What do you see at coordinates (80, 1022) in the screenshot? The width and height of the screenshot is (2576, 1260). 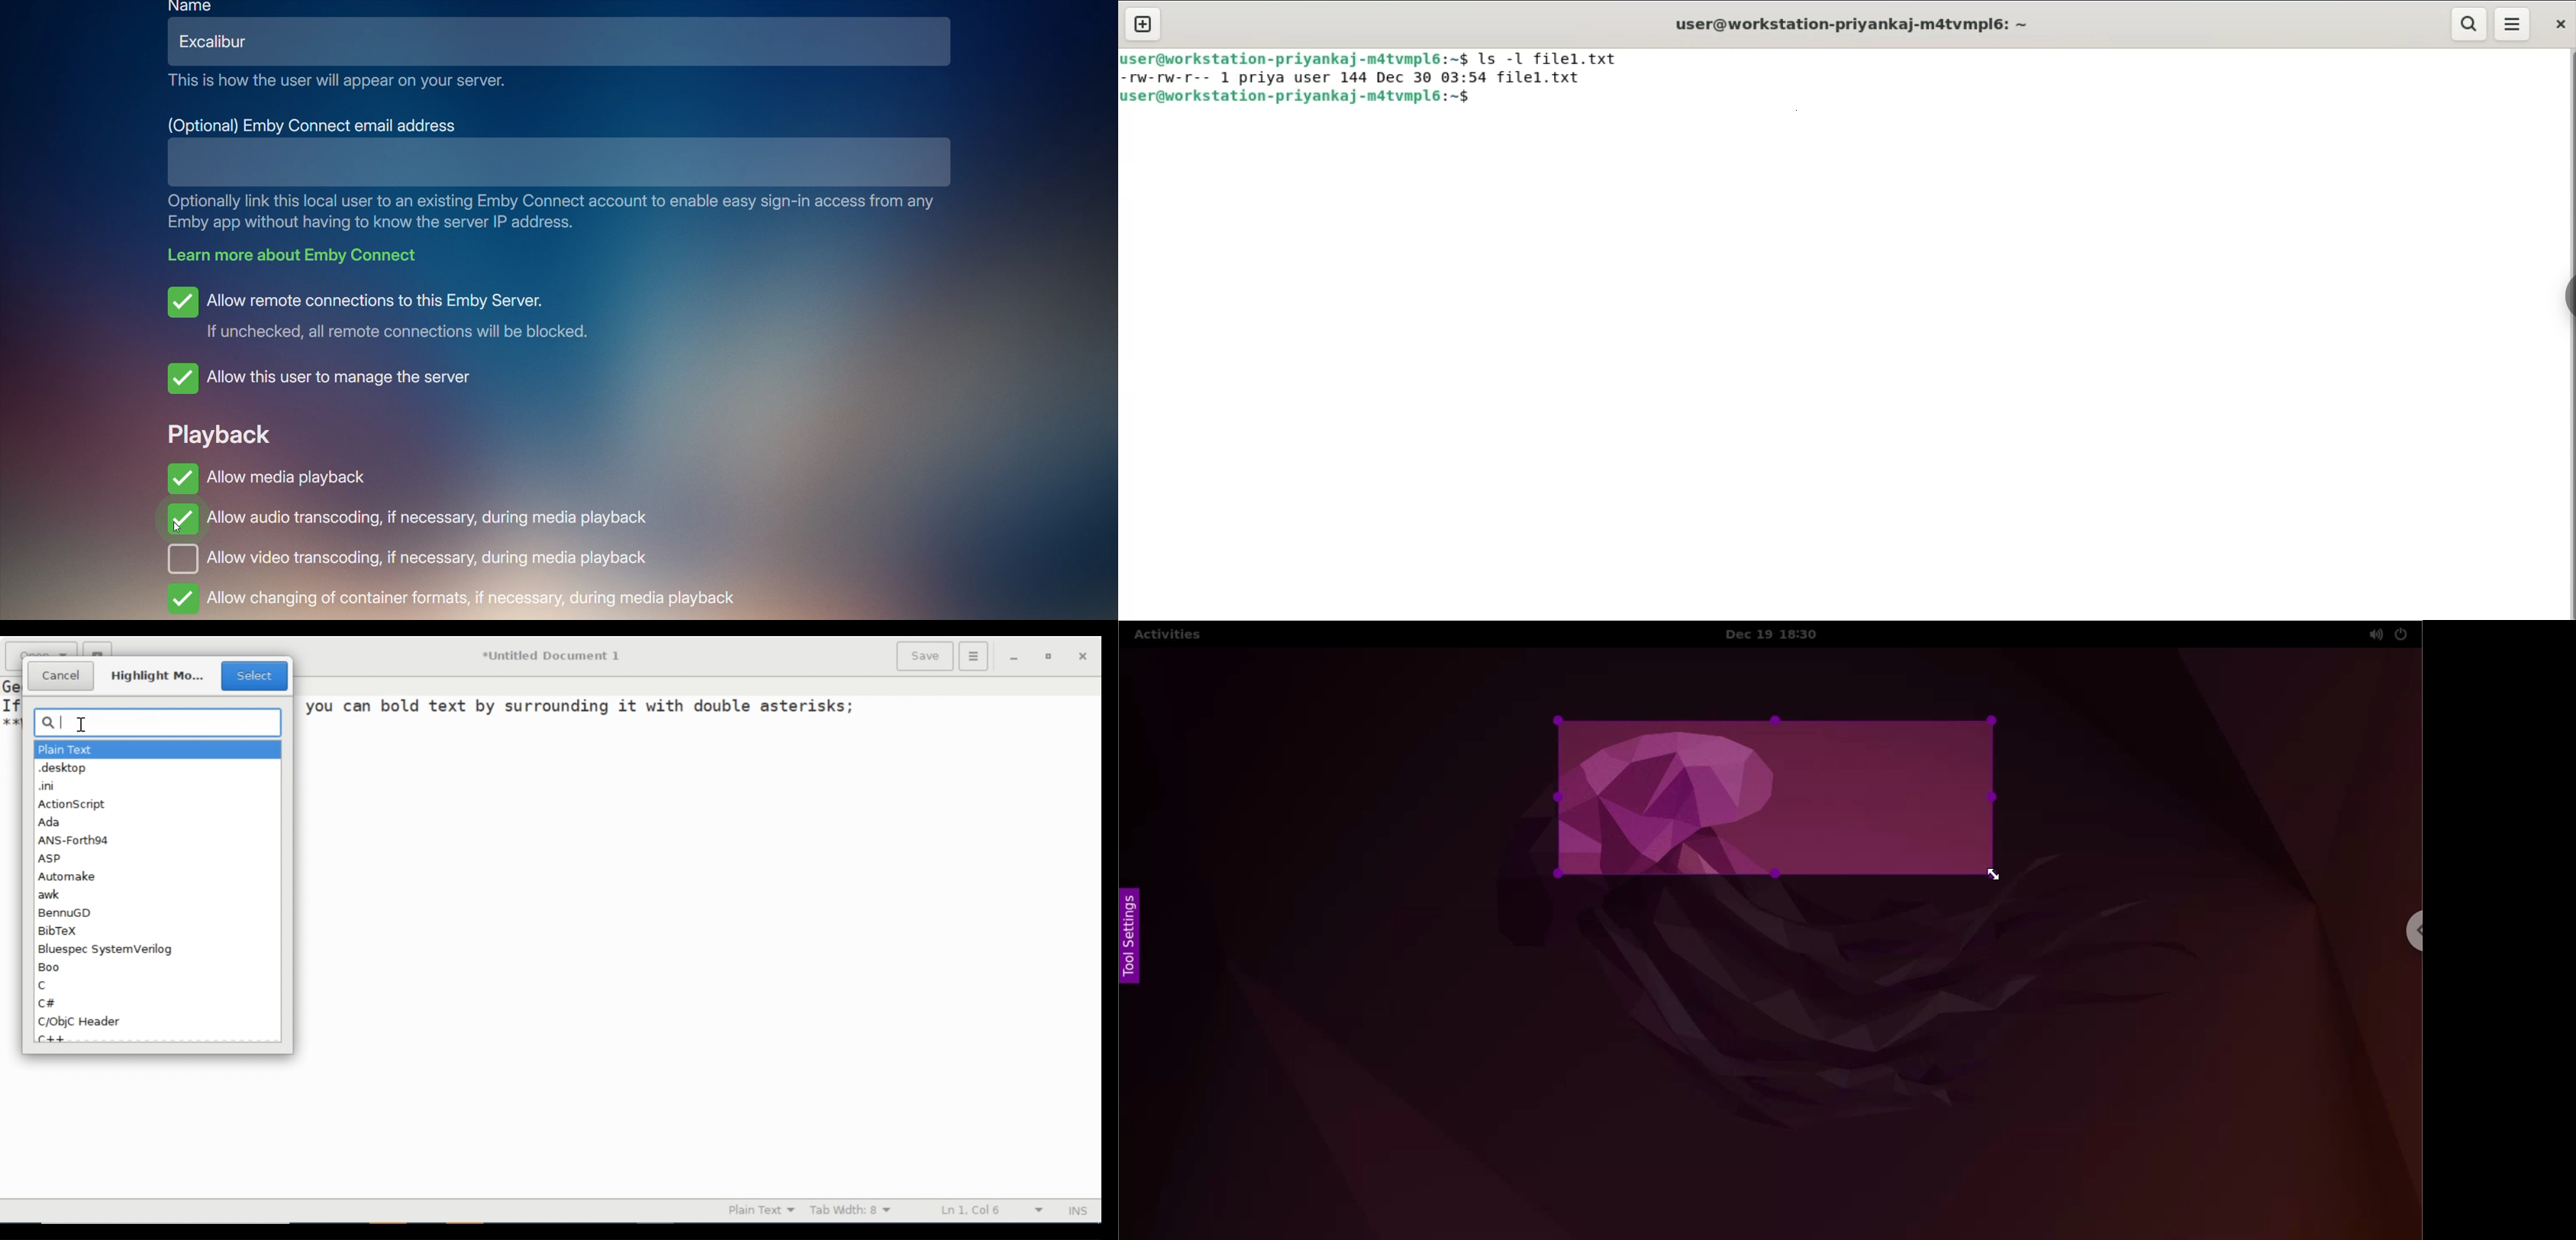 I see `C/ObjC Header` at bounding box center [80, 1022].